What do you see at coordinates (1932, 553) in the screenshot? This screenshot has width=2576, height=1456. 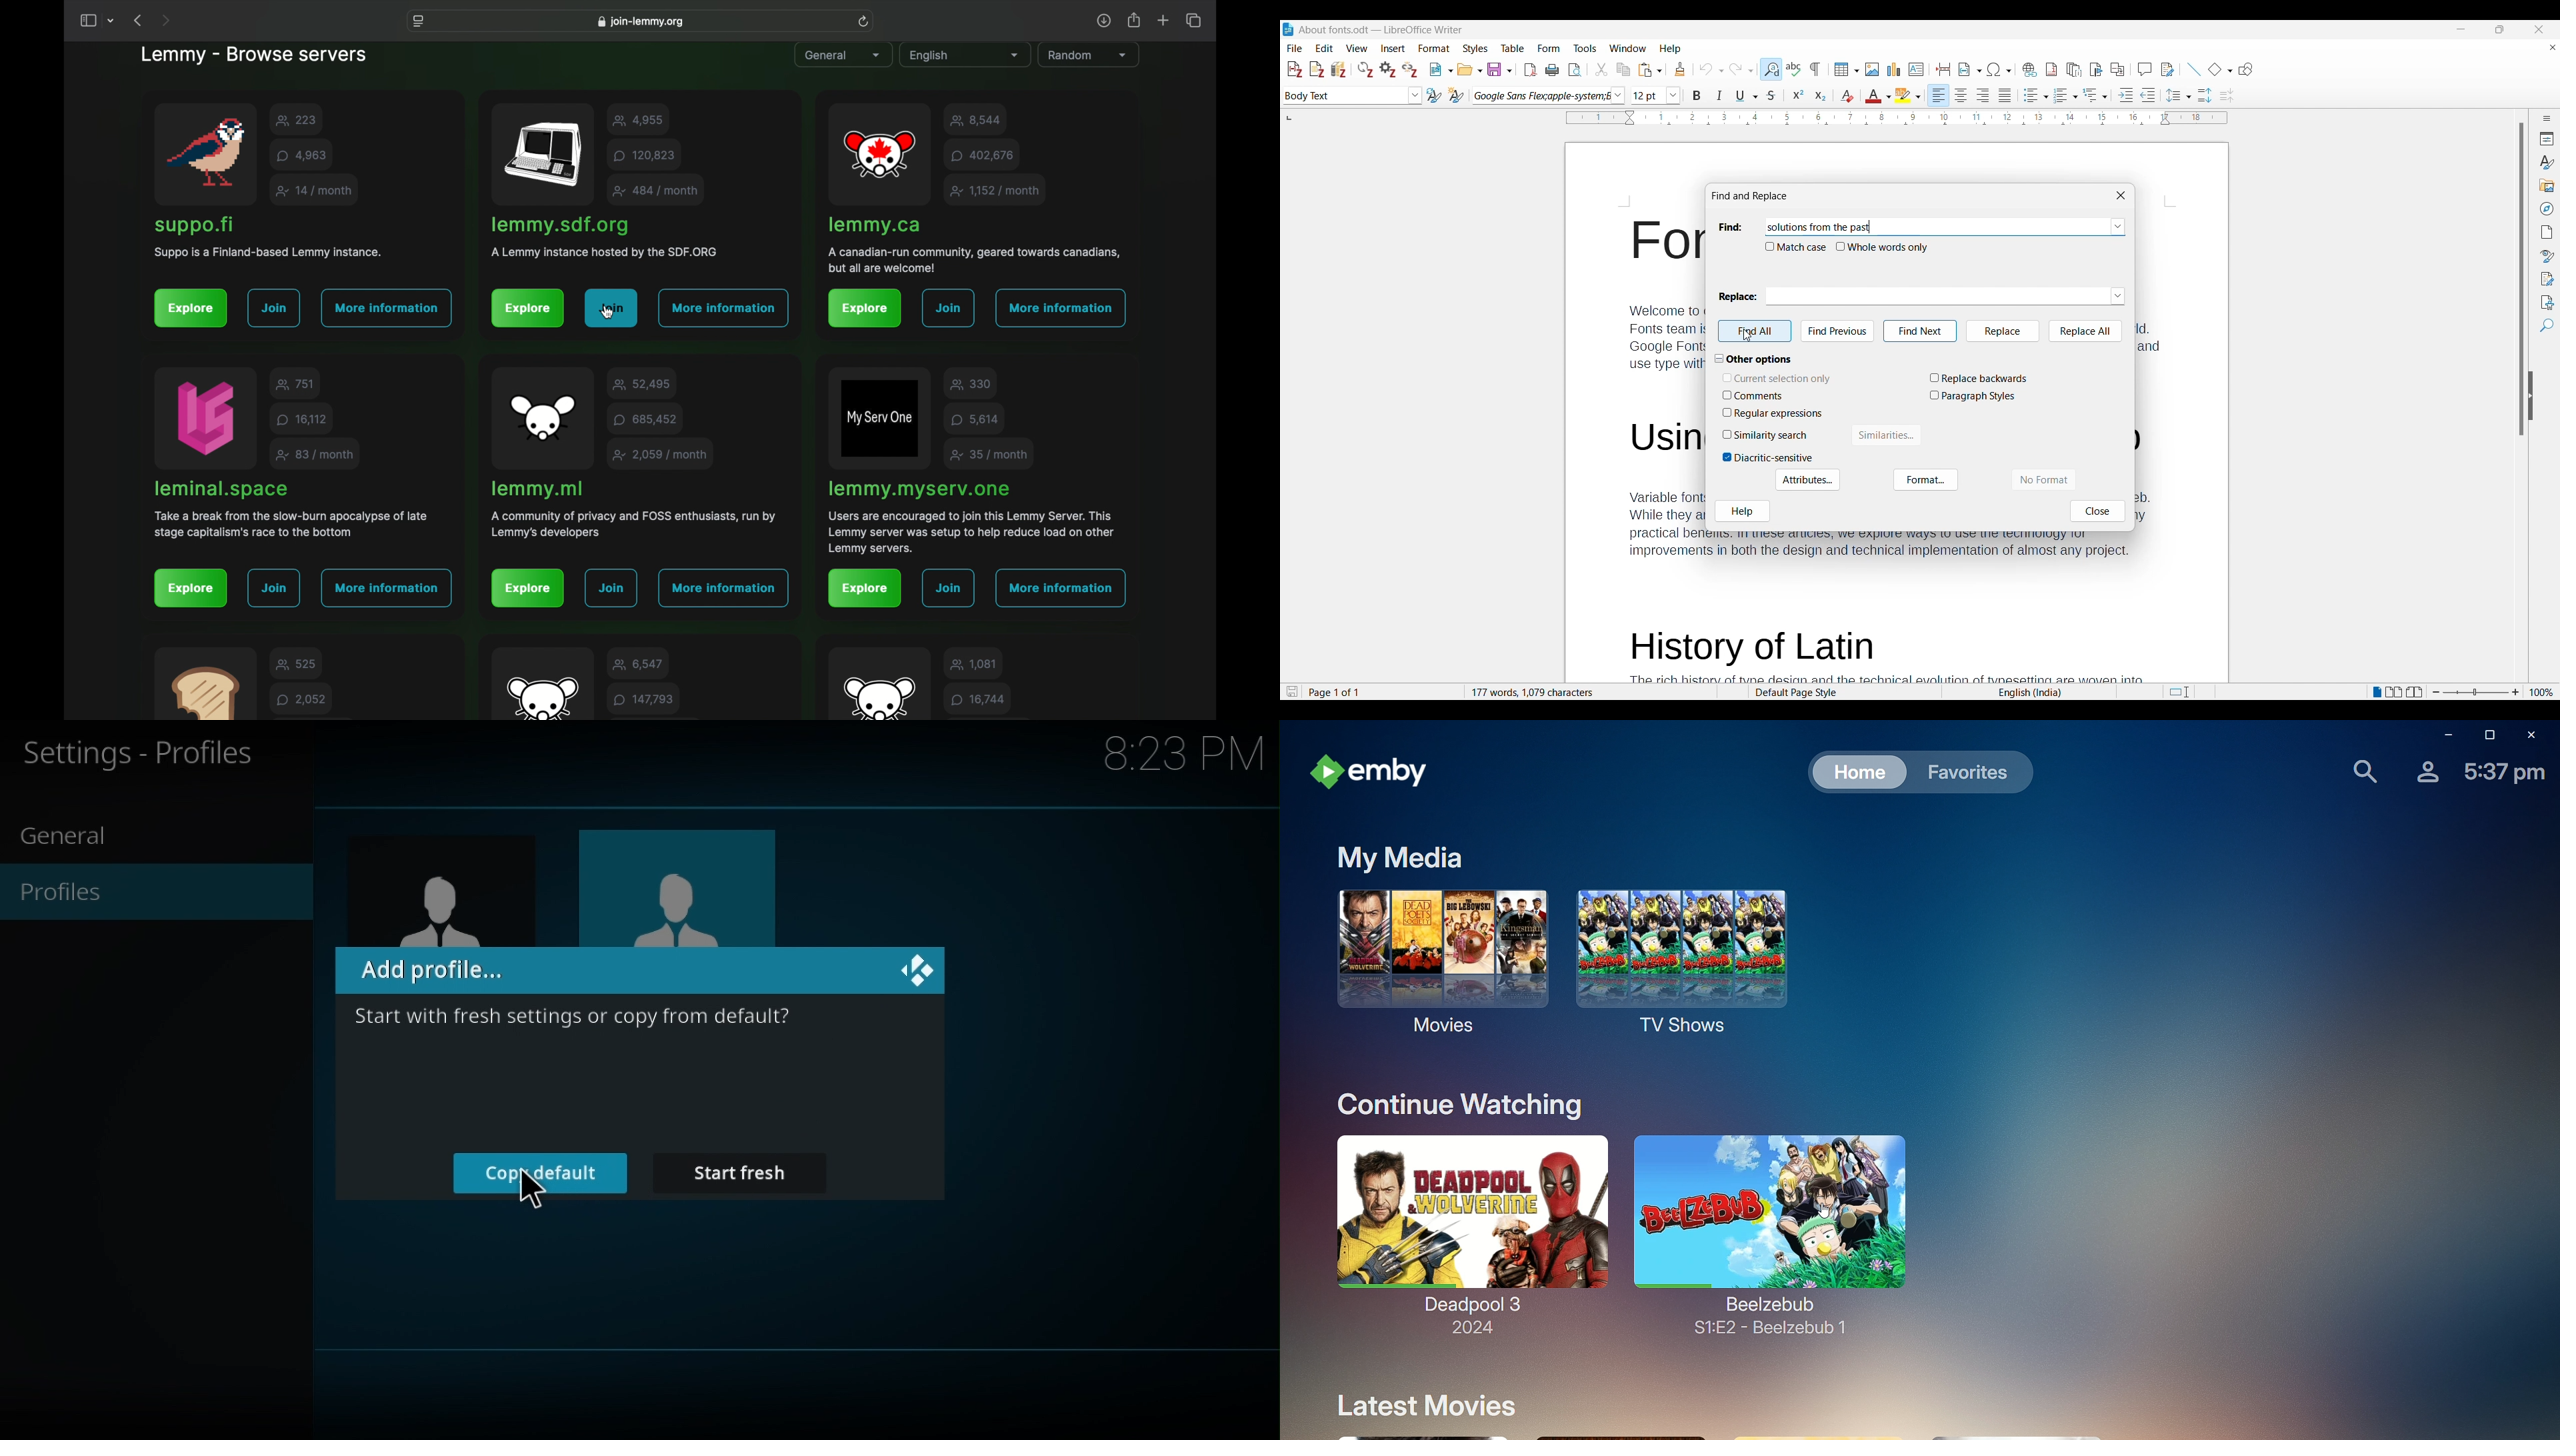 I see `text` at bounding box center [1932, 553].